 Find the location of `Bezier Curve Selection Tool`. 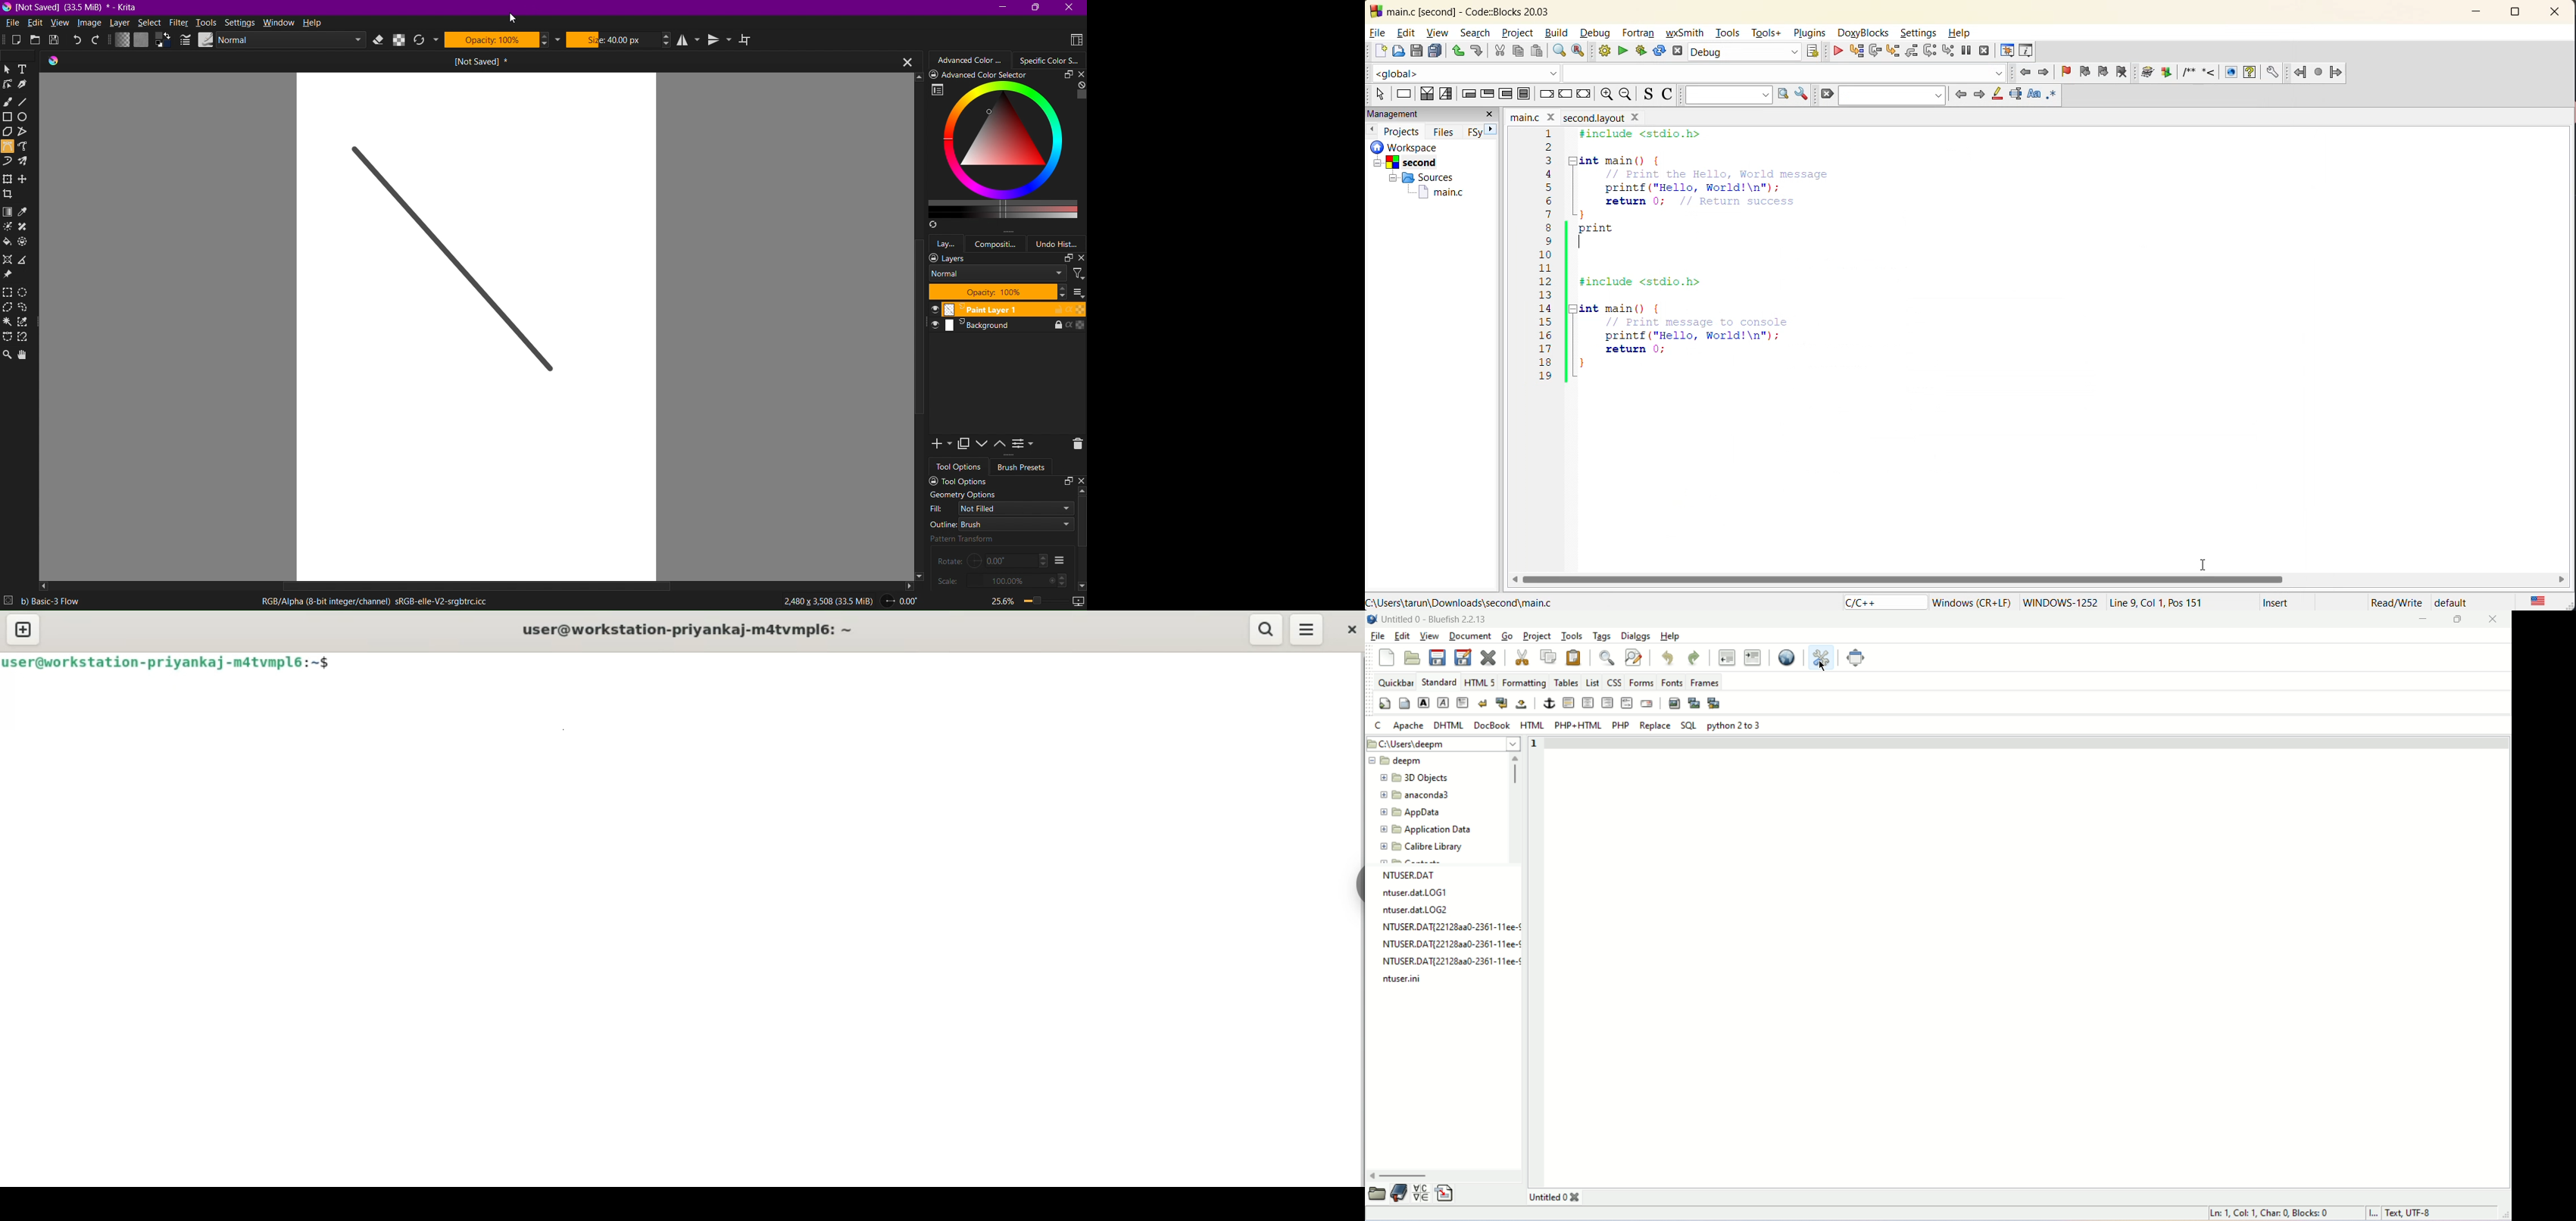

Bezier Curve Selection Tool is located at coordinates (8, 338).